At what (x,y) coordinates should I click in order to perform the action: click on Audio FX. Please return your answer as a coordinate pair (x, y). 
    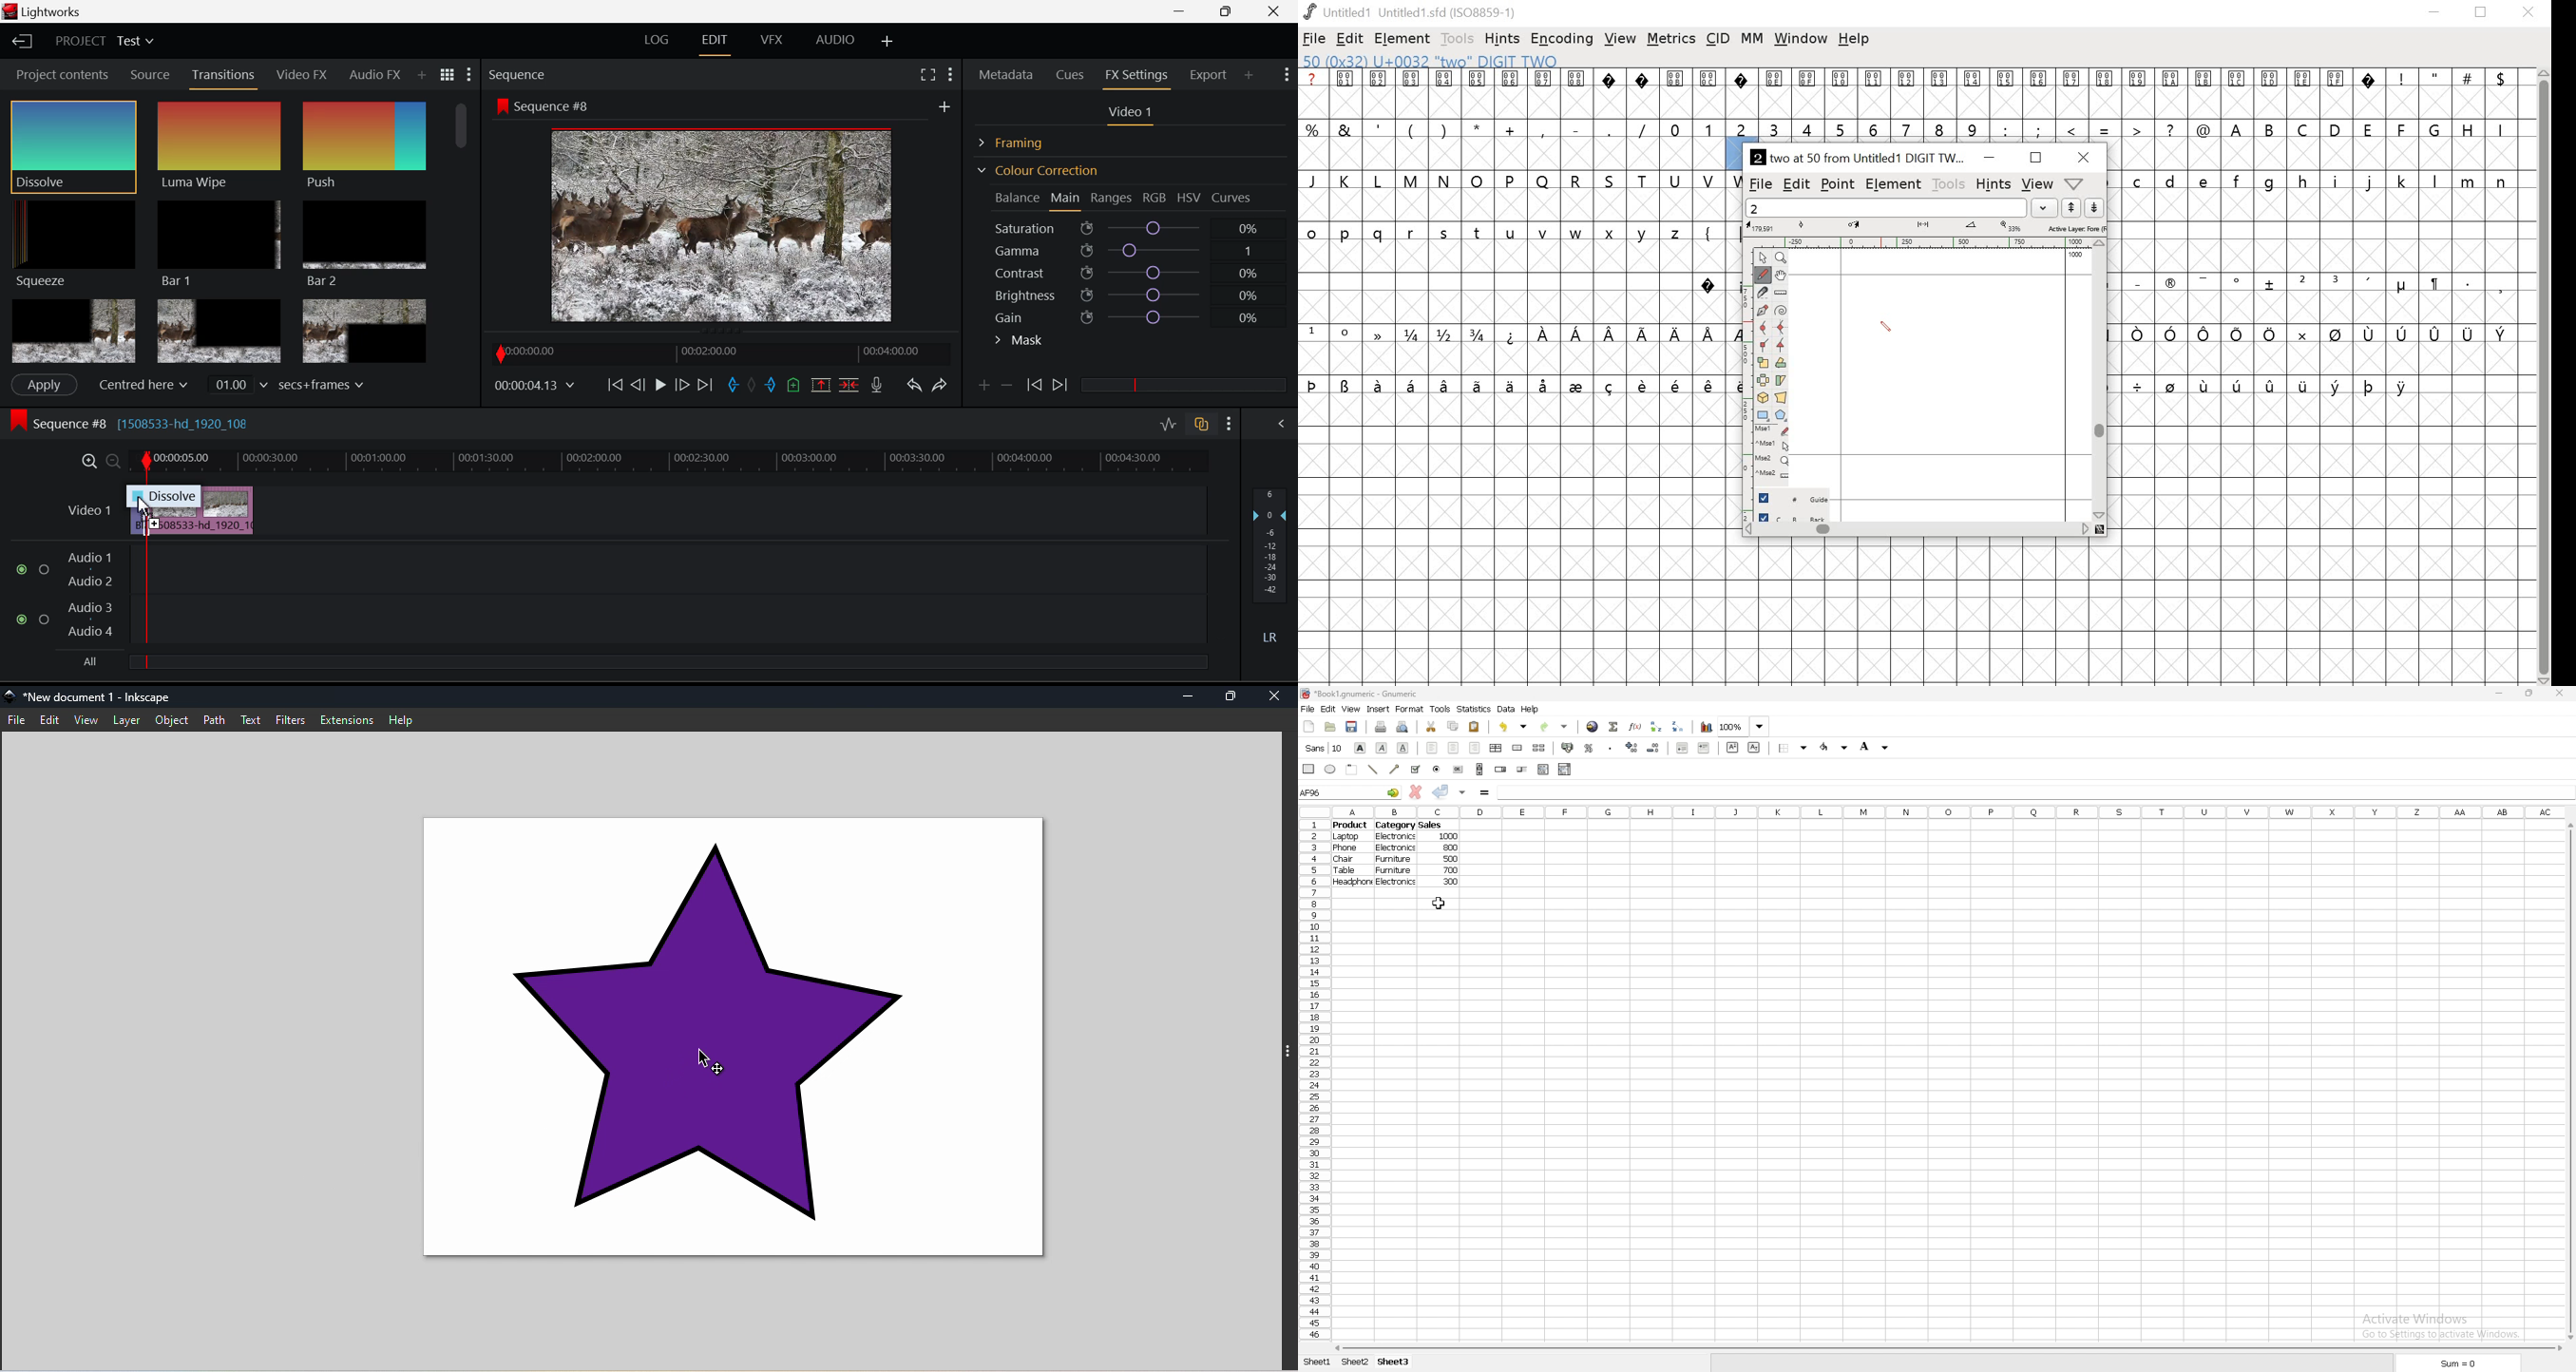
    Looking at the image, I should click on (370, 74).